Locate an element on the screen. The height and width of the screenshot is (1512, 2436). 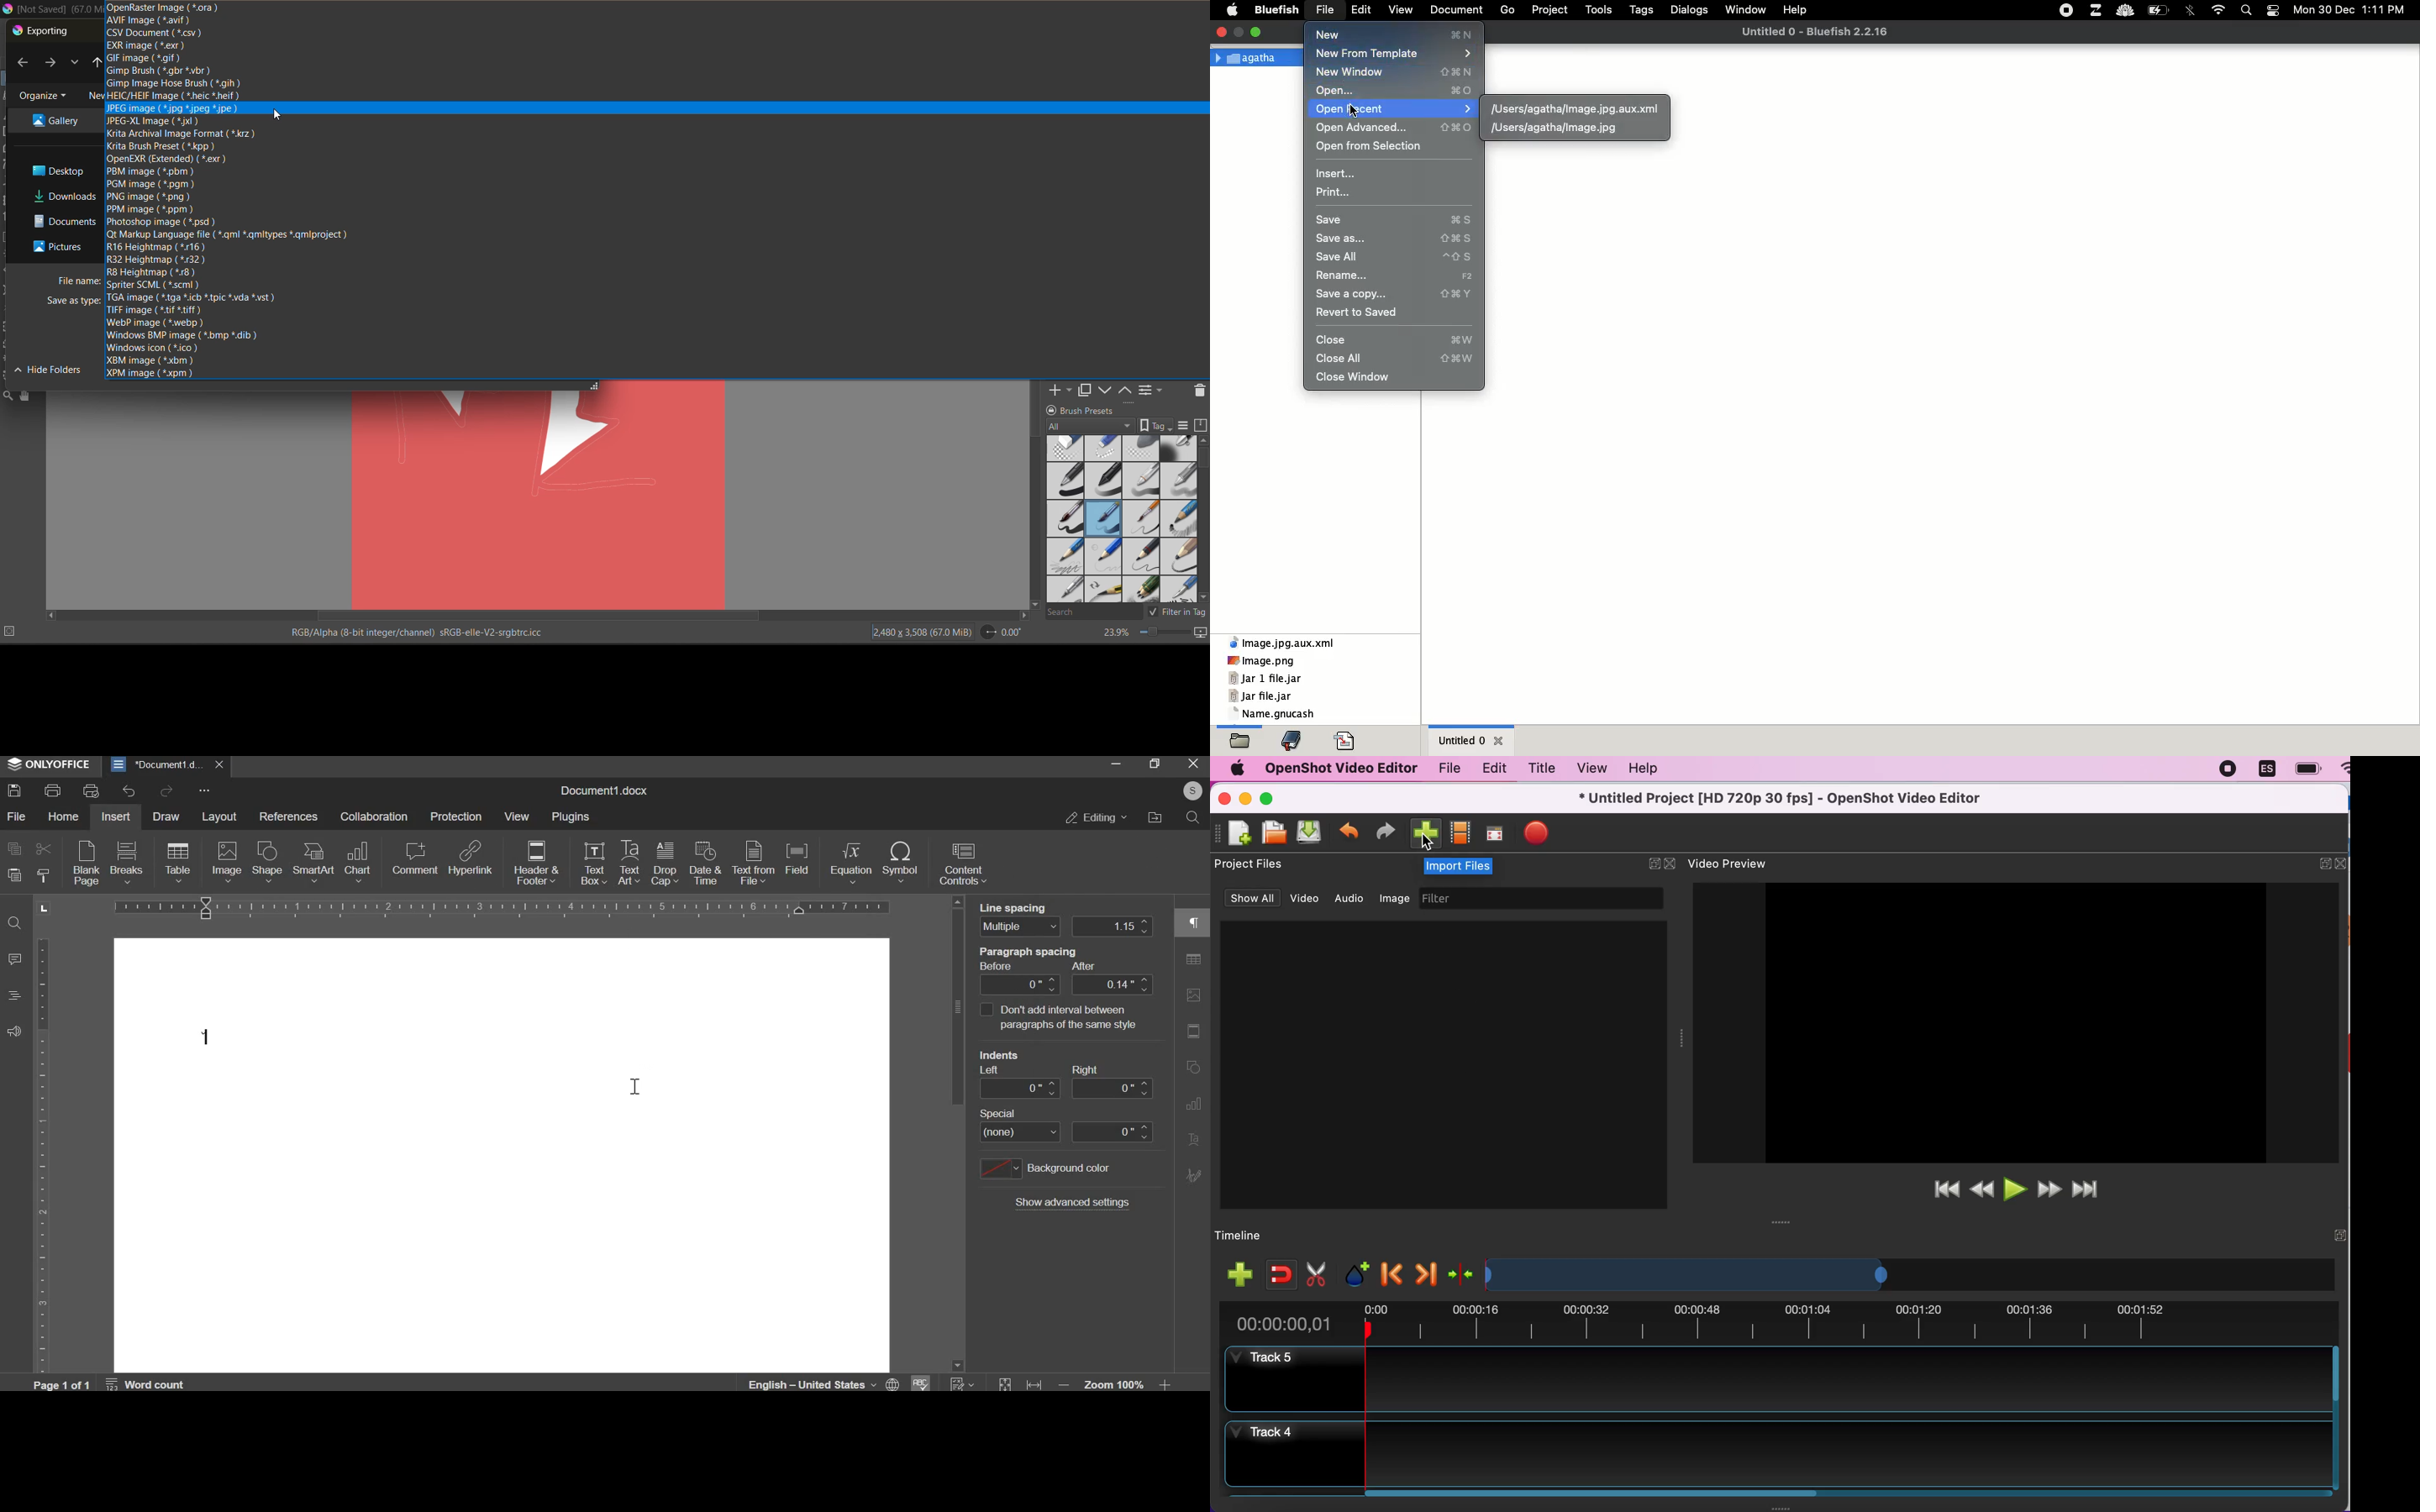
No selection is located at coordinates (14, 631).